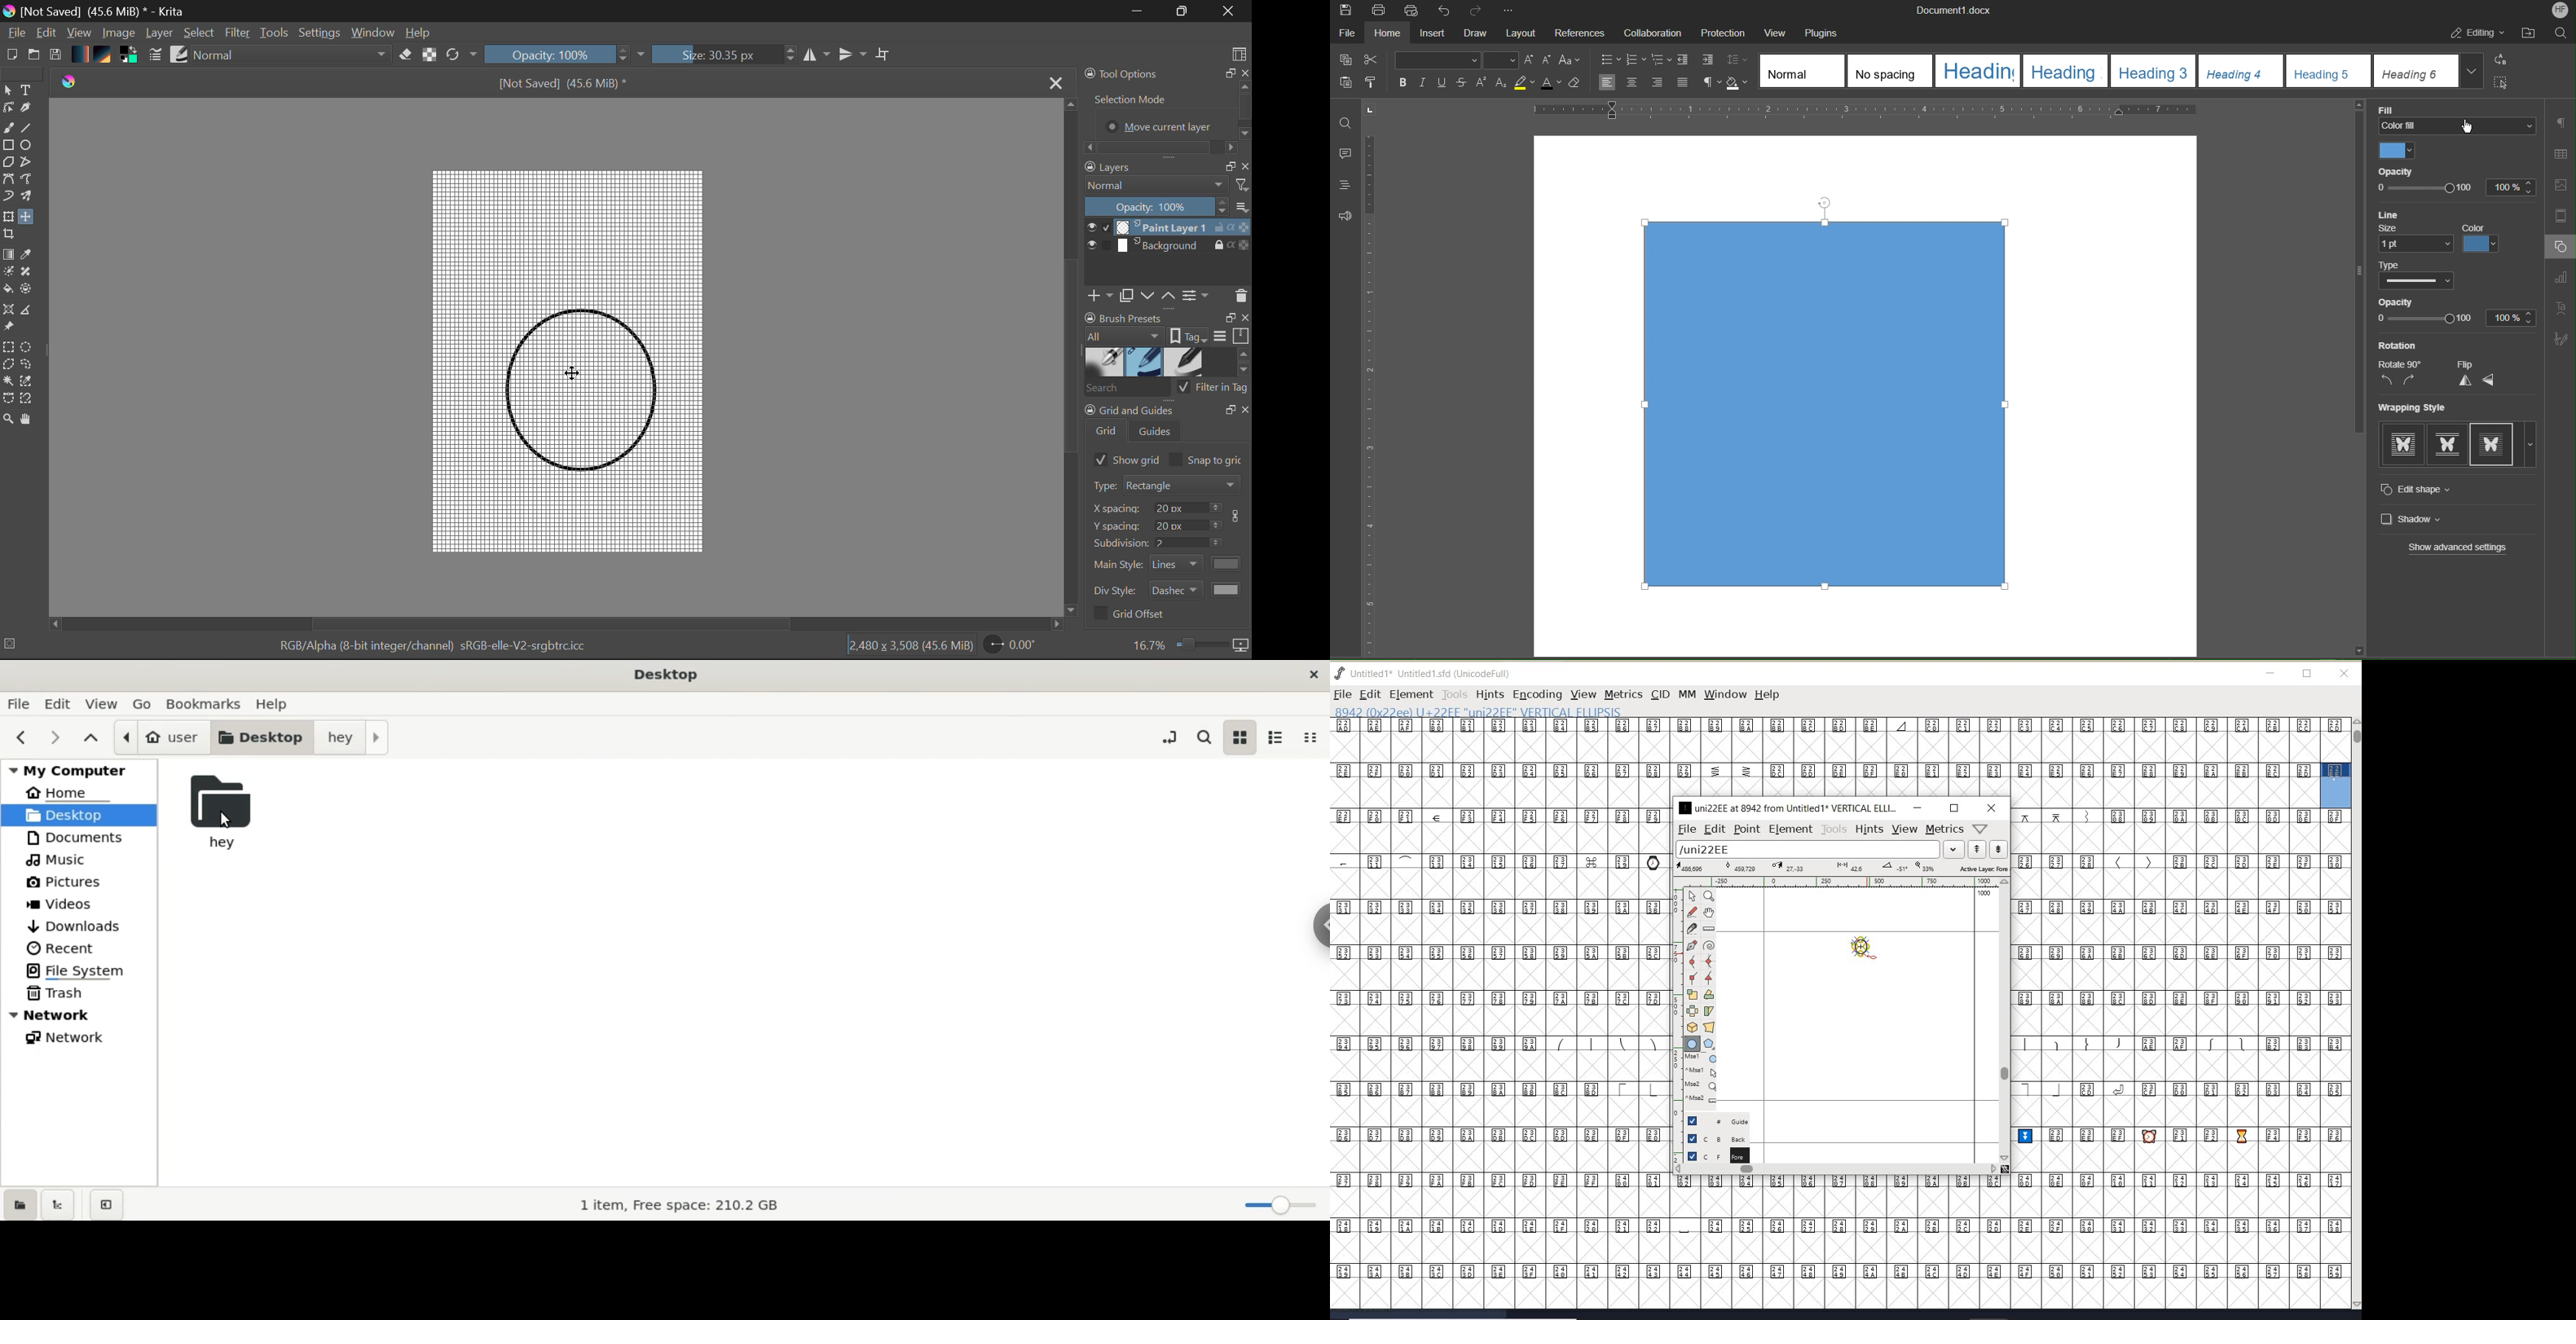  Describe the element at coordinates (1167, 185) in the screenshot. I see `Blending Mode` at that location.